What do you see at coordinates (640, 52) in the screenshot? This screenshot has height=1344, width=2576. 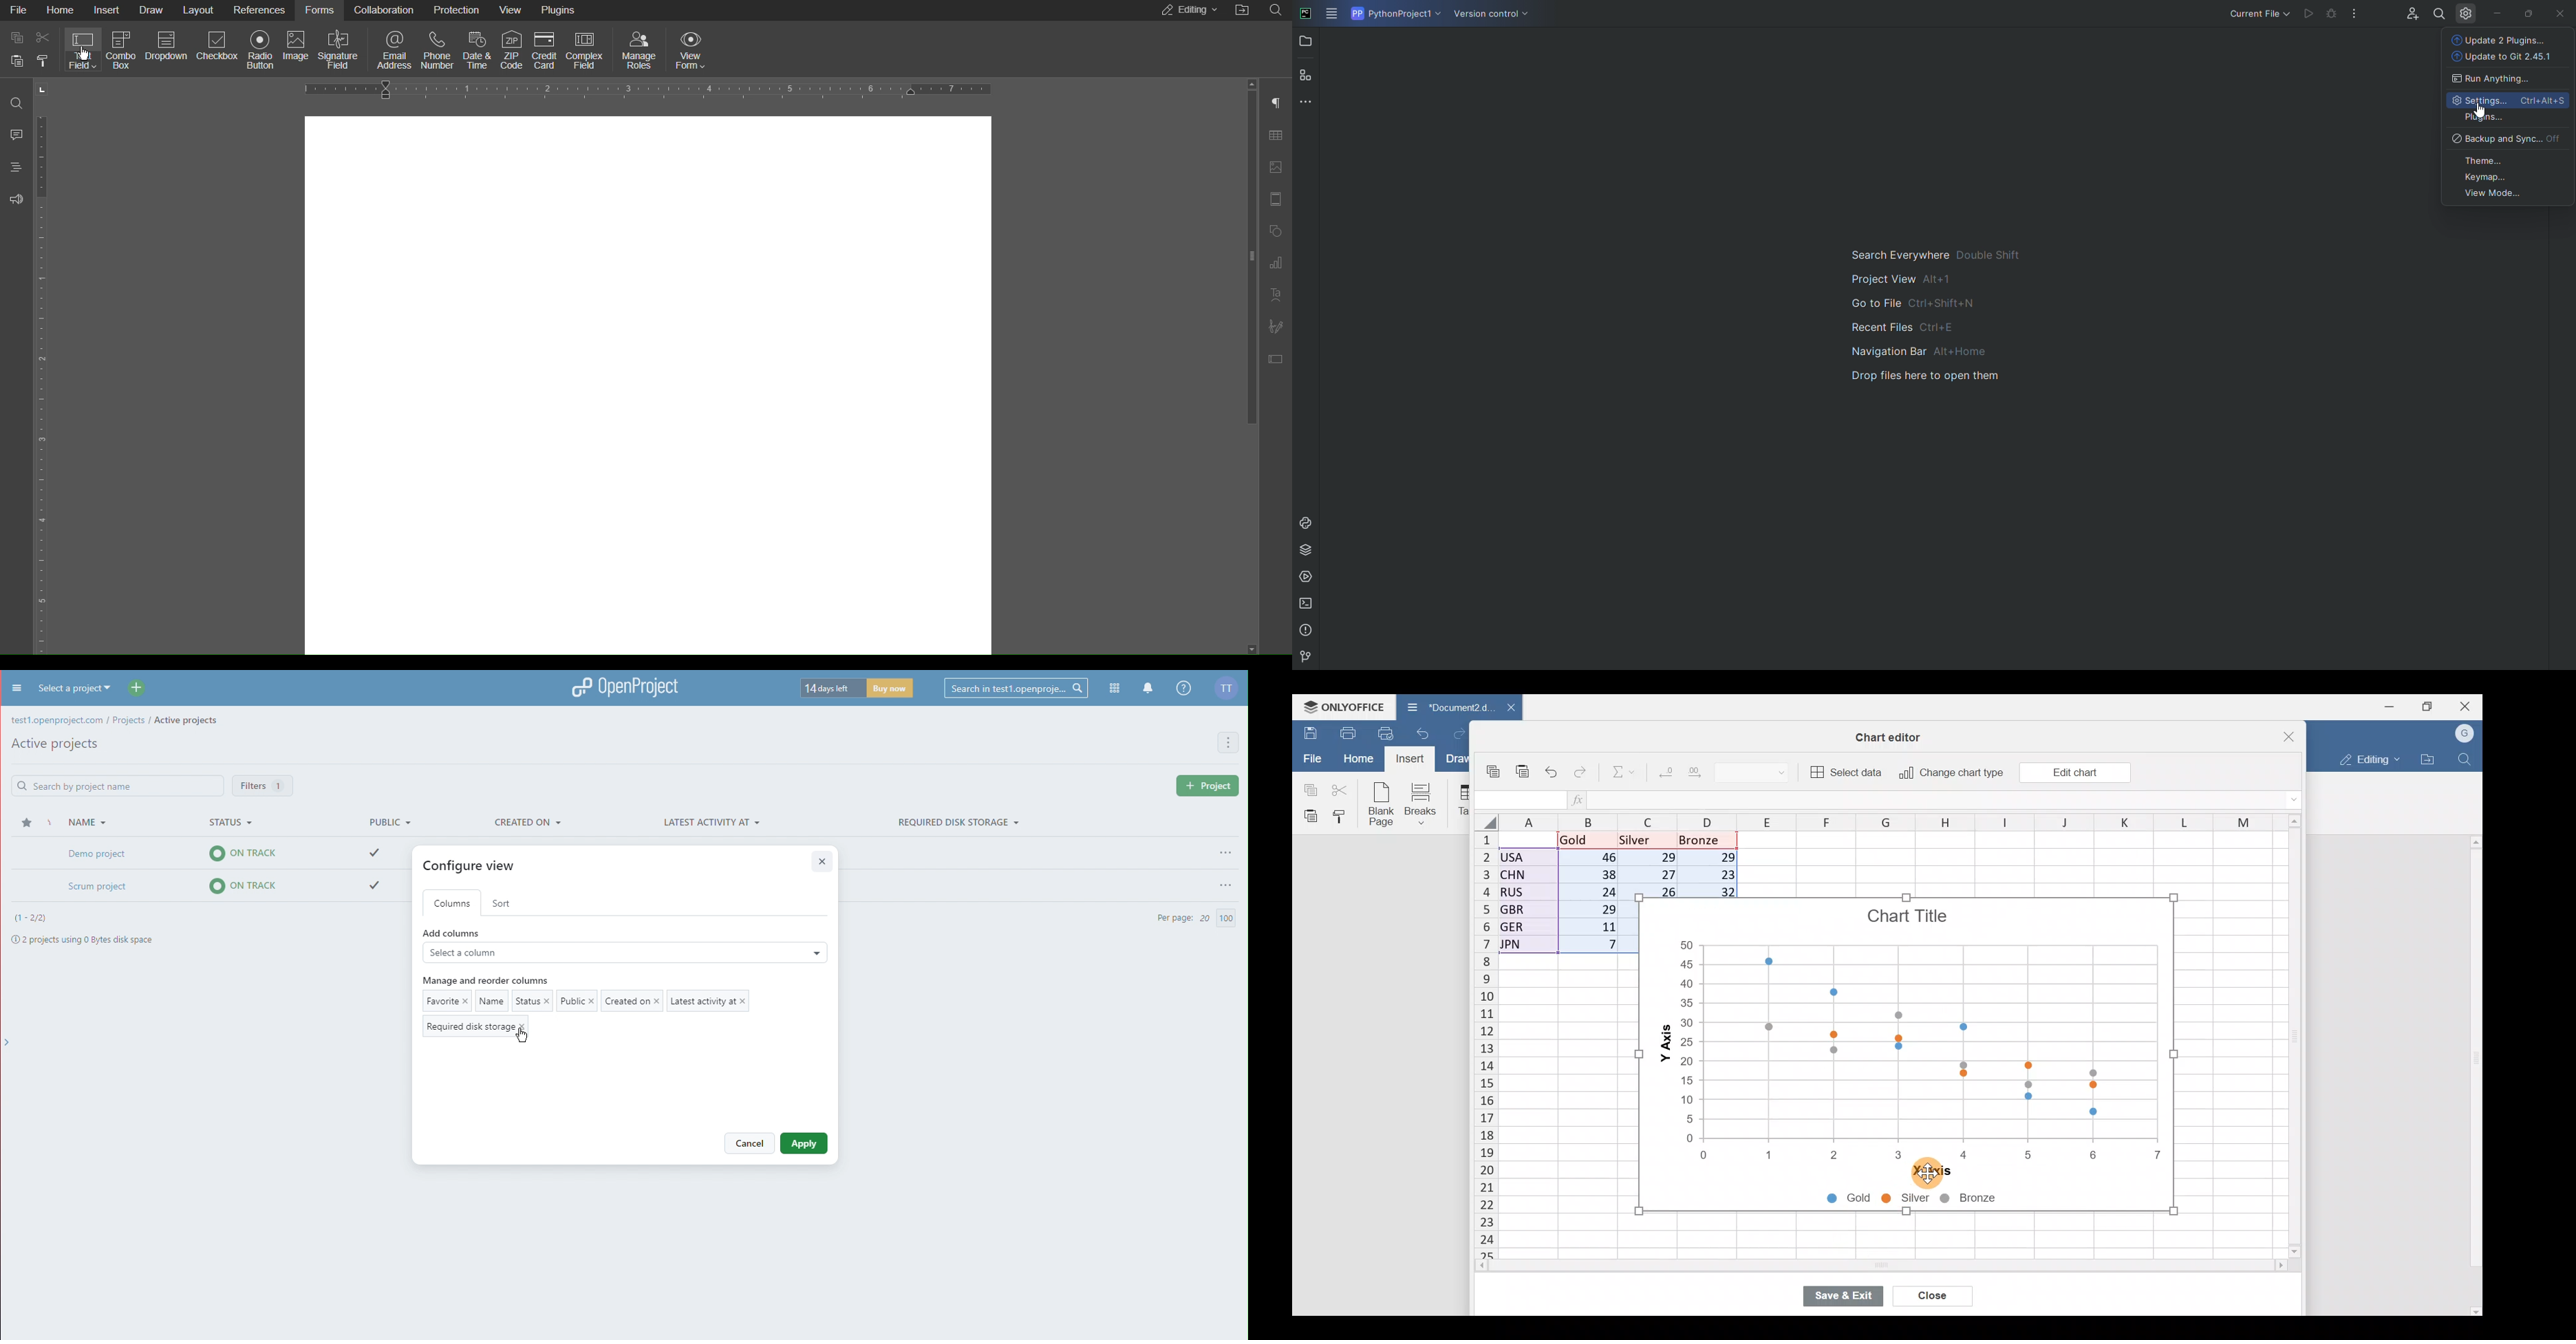 I see `Manage Rules` at bounding box center [640, 52].